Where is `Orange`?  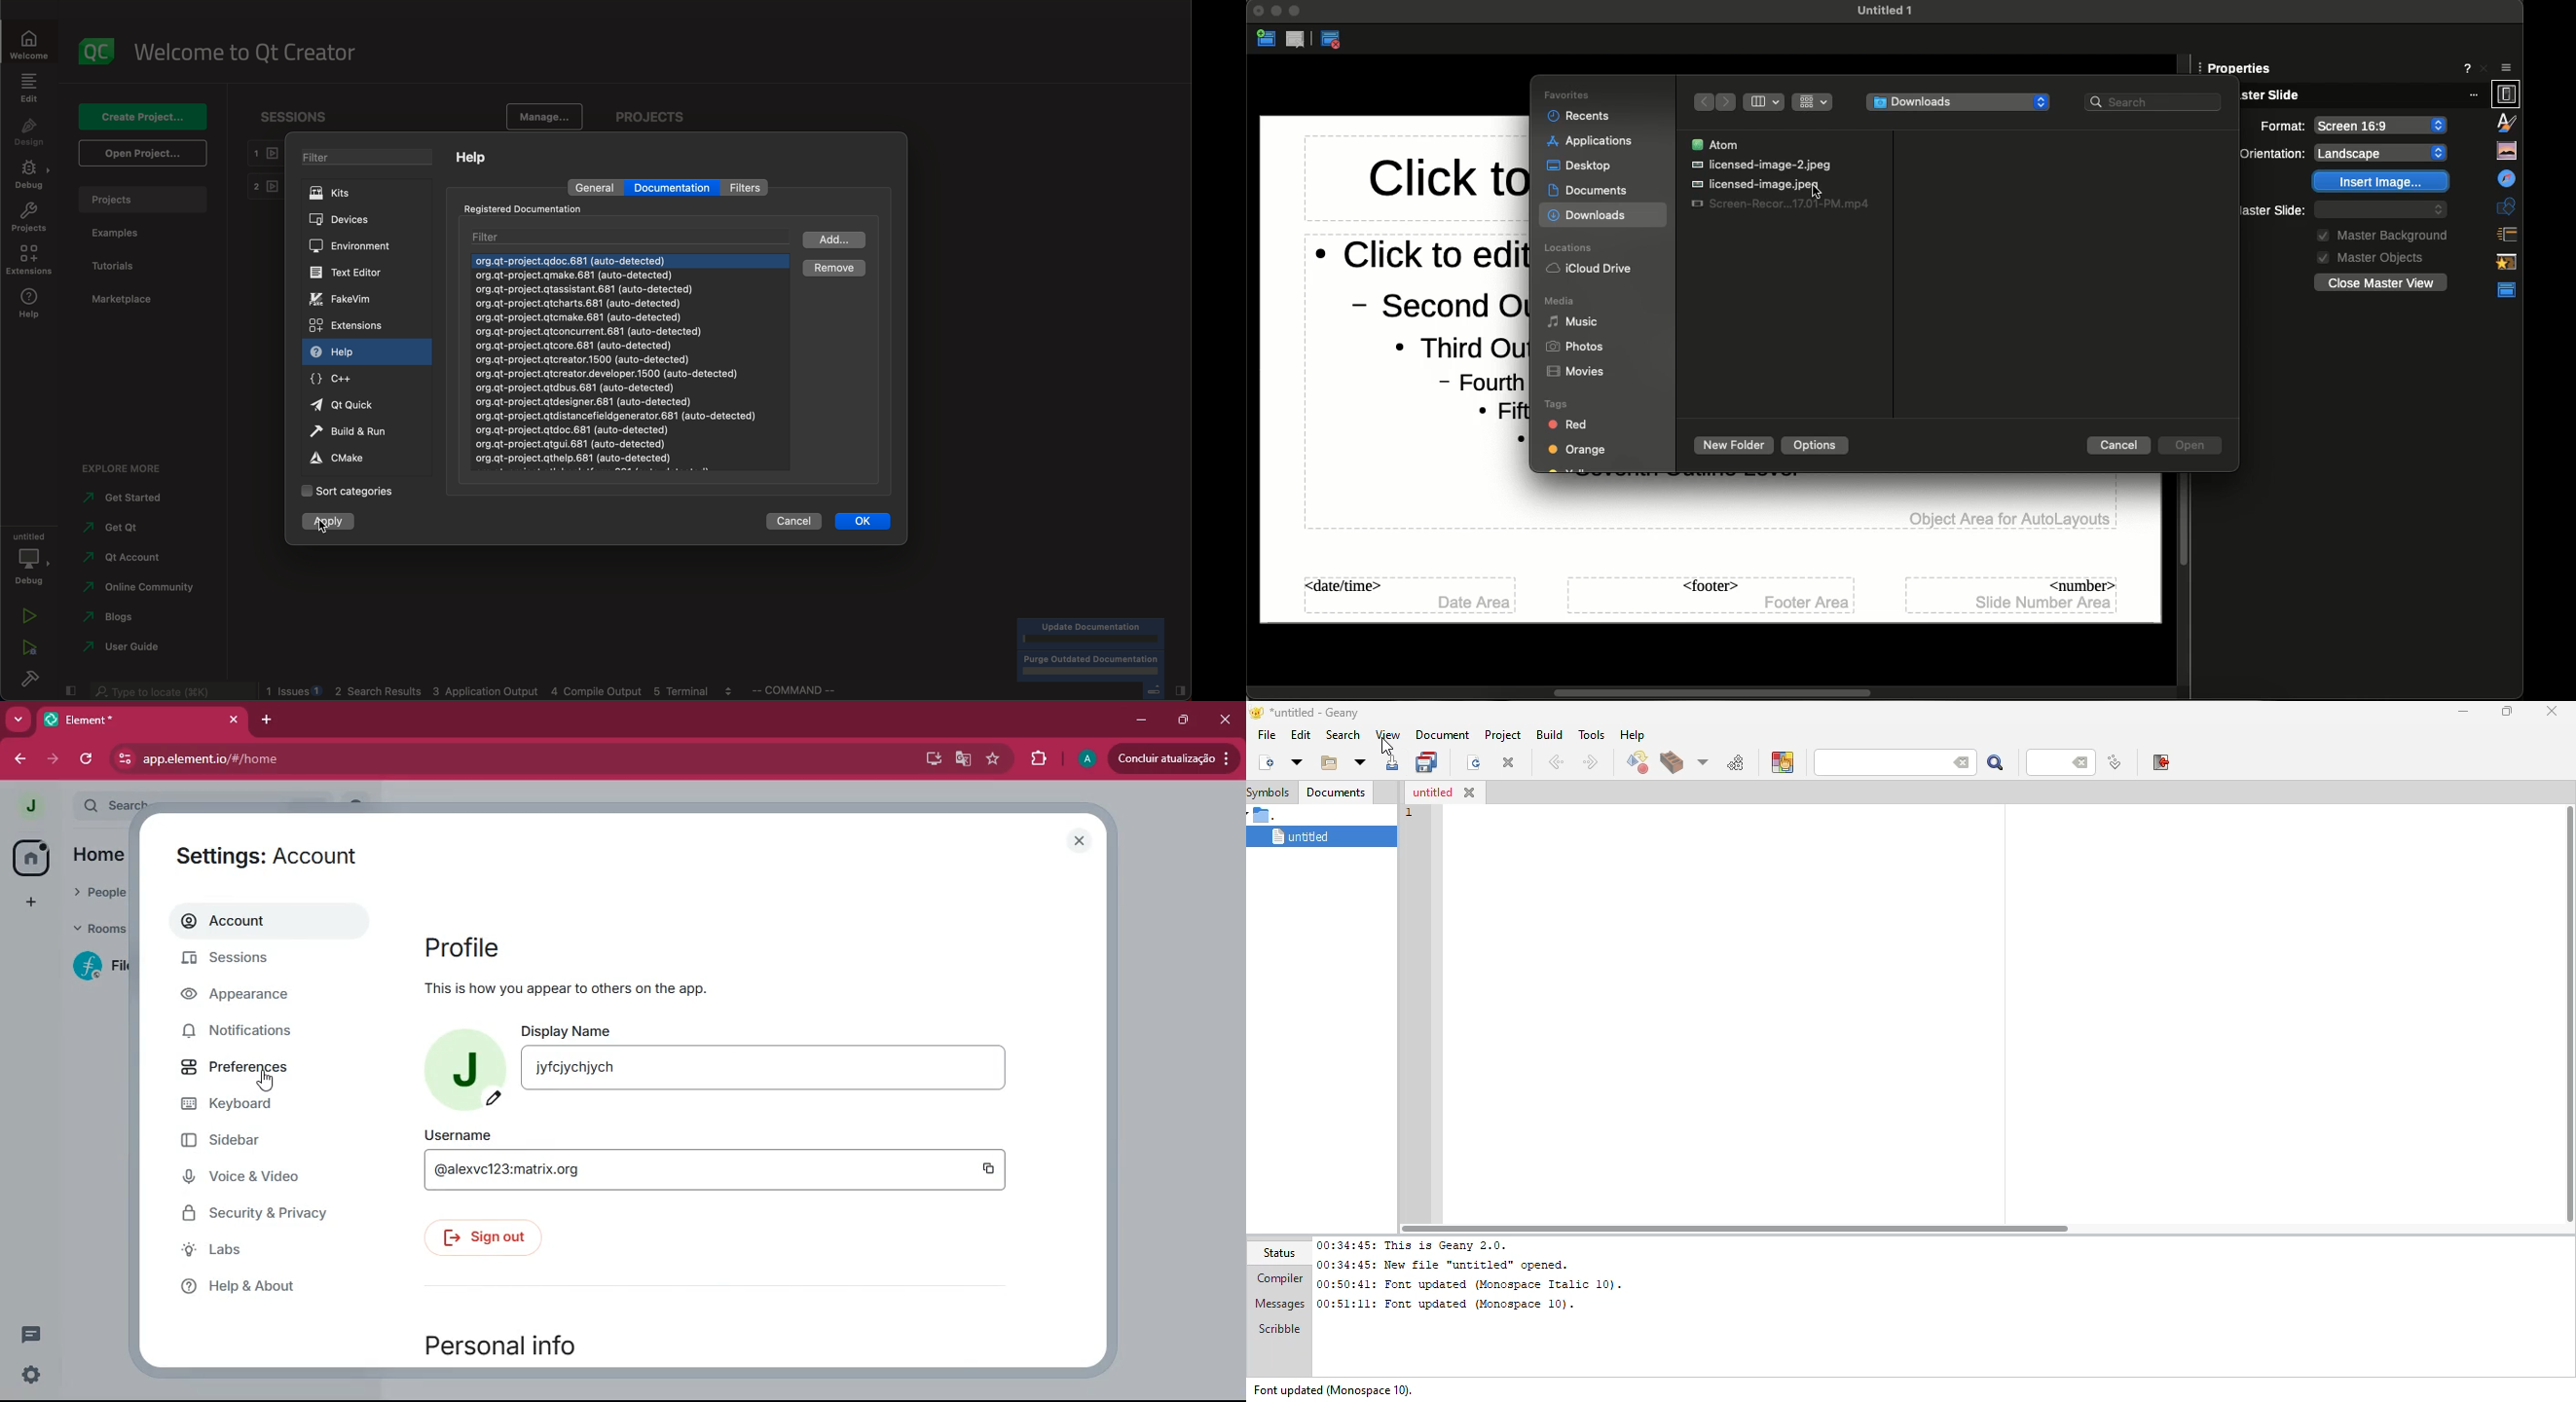
Orange is located at coordinates (1576, 451).